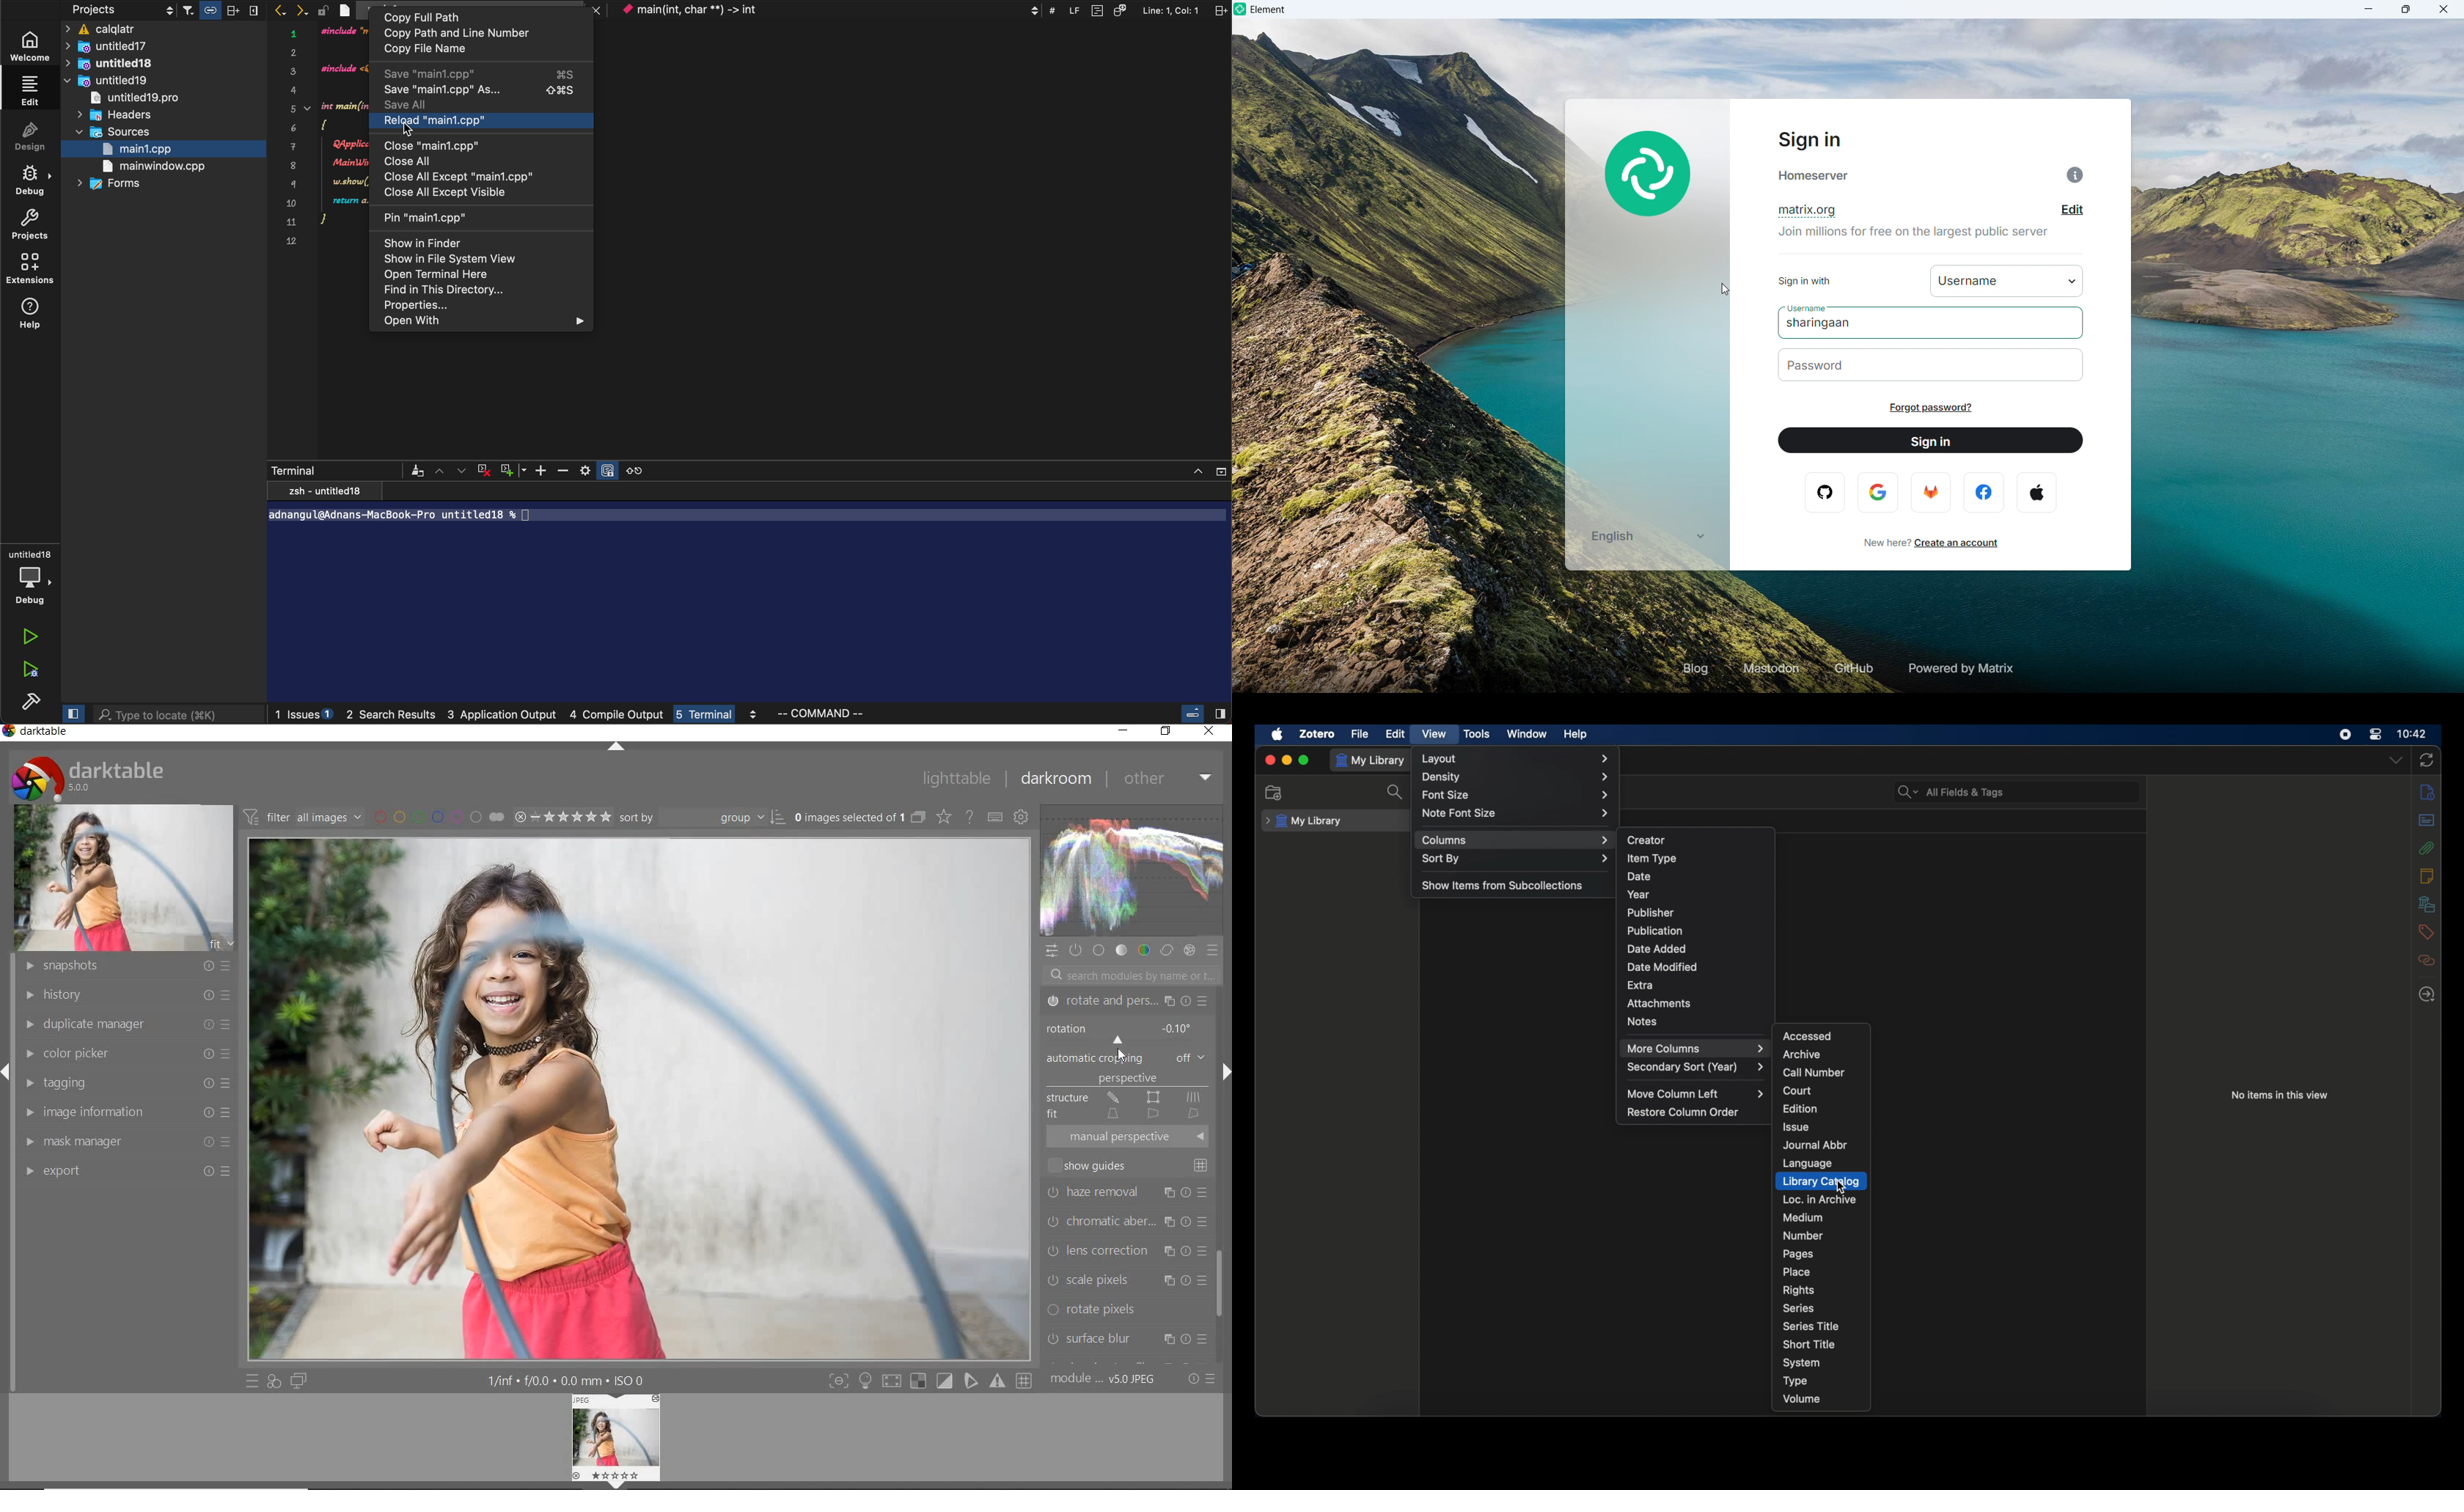  Describe the element at coordinates (1316, 734) in the screenshot. I see `zotero` at that location.